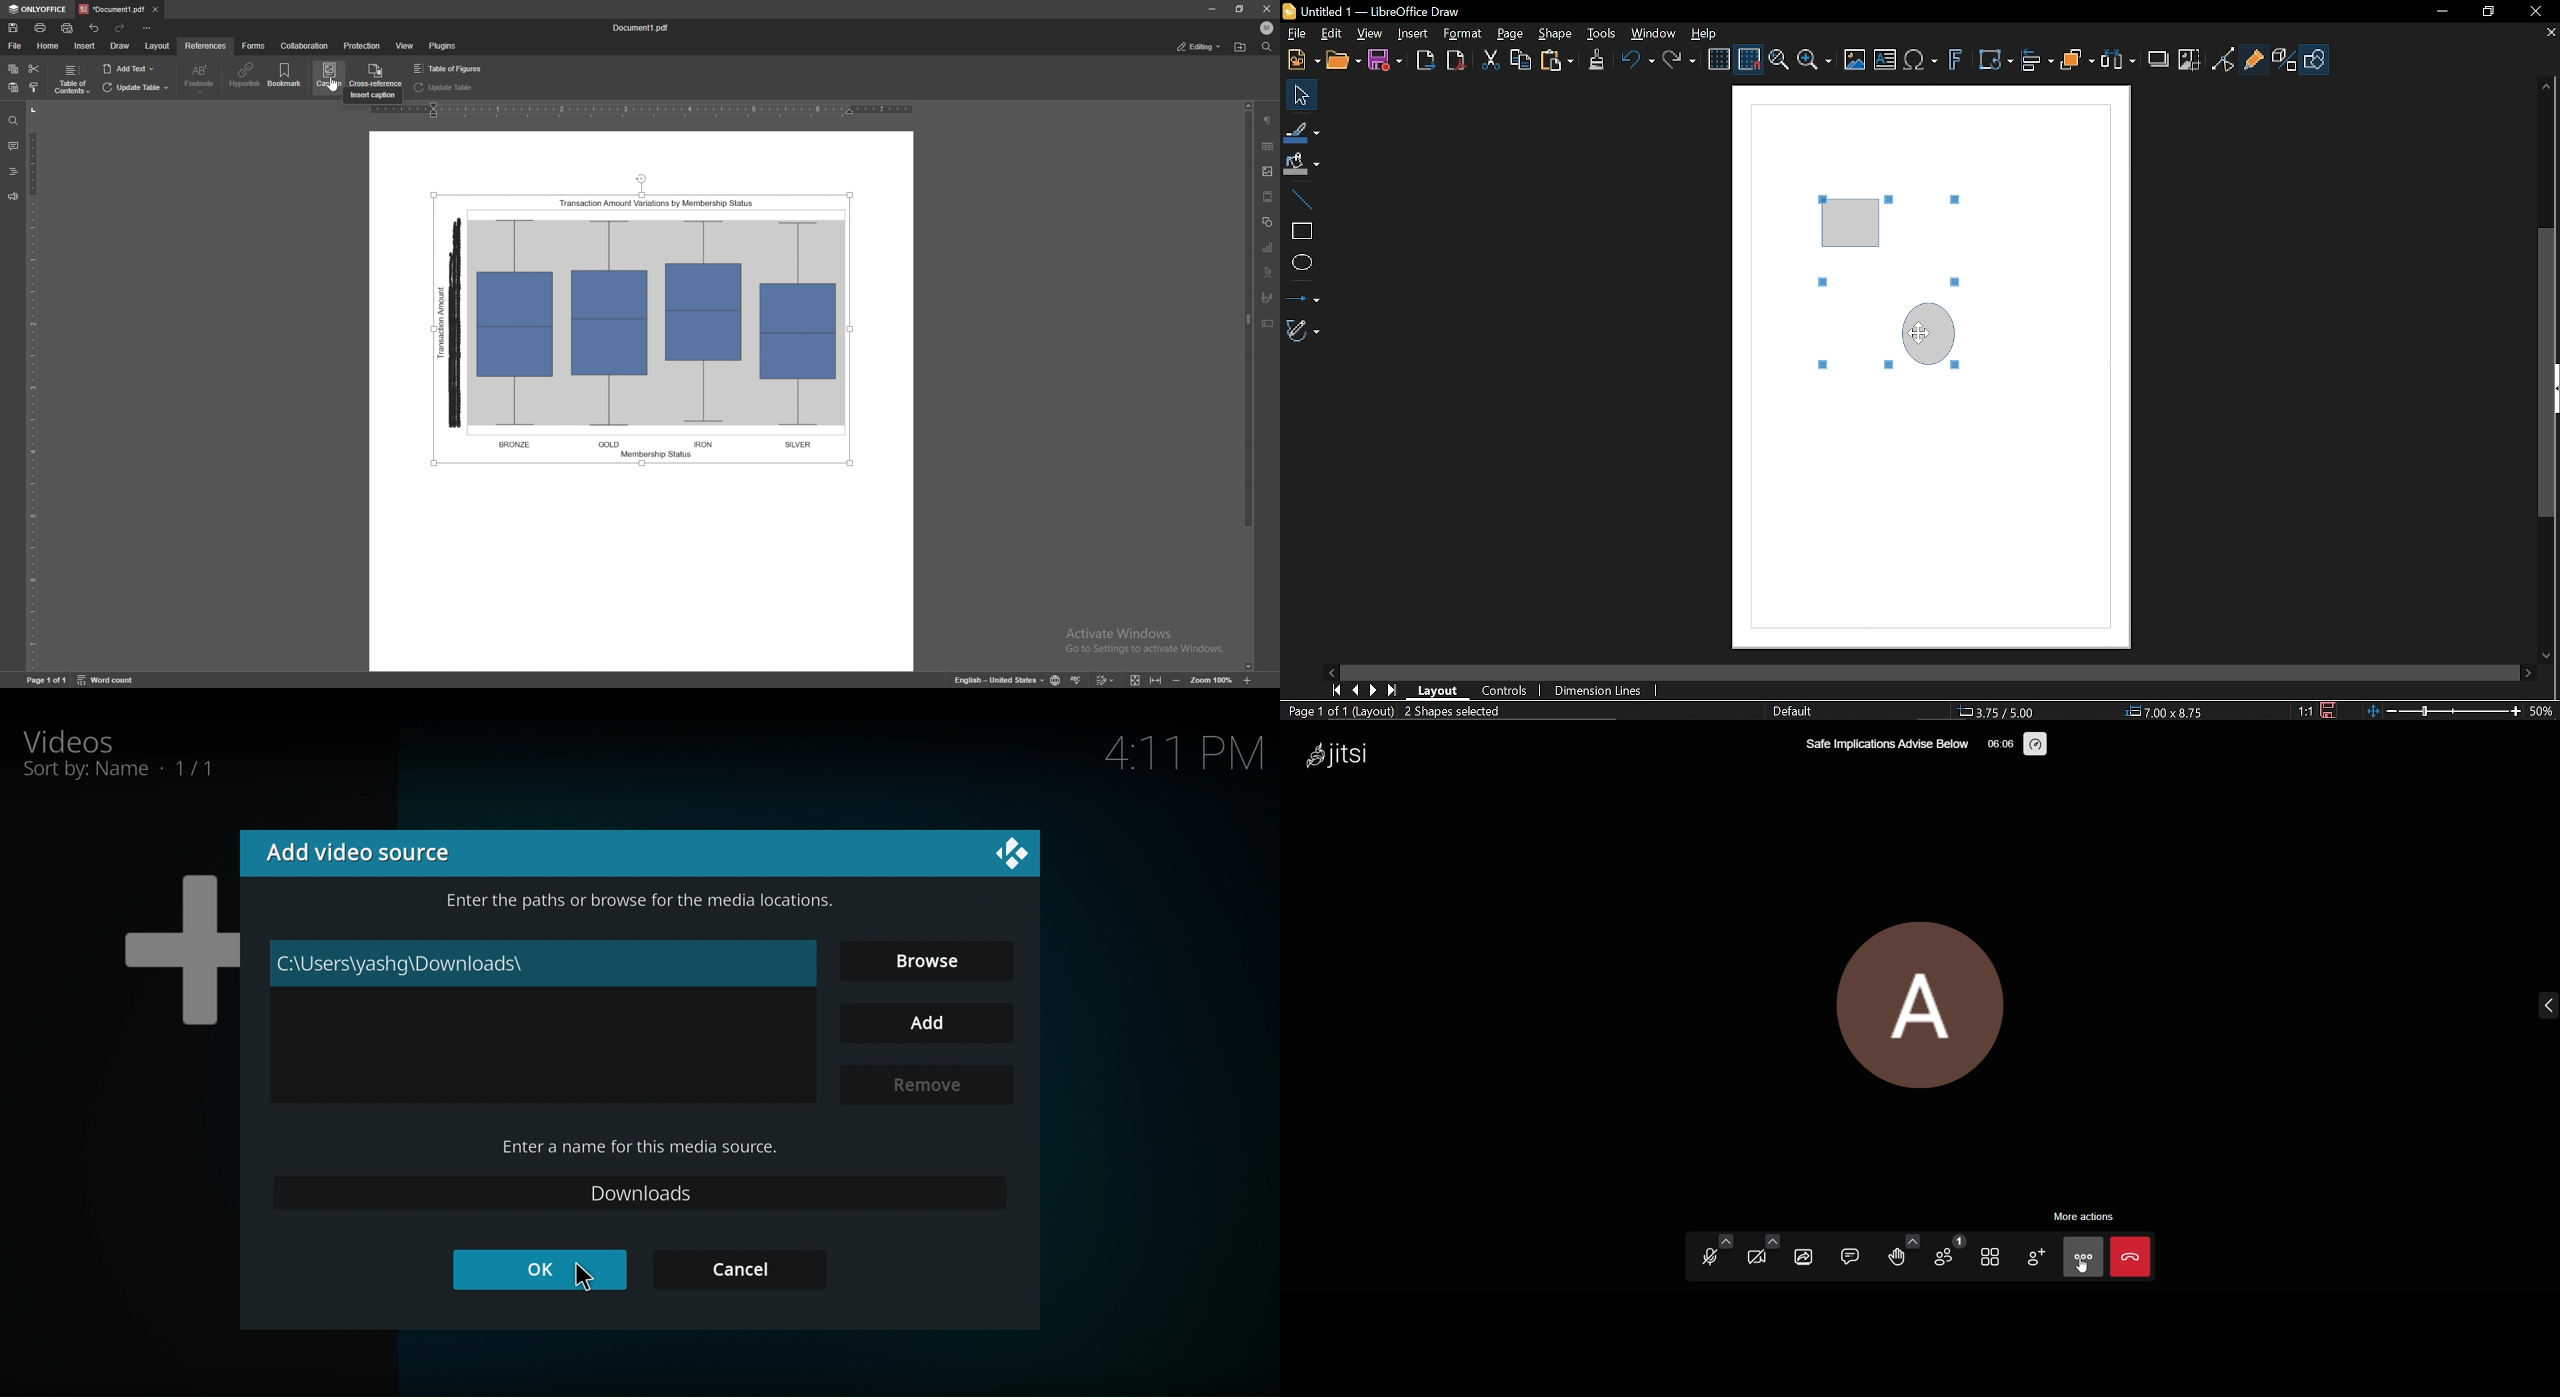 This screenshot has height=1400, width=2576. What do you see at coordinates (1358, 690) in the screenshot?
I see `Previous page` at bounding box center [1358, 690].